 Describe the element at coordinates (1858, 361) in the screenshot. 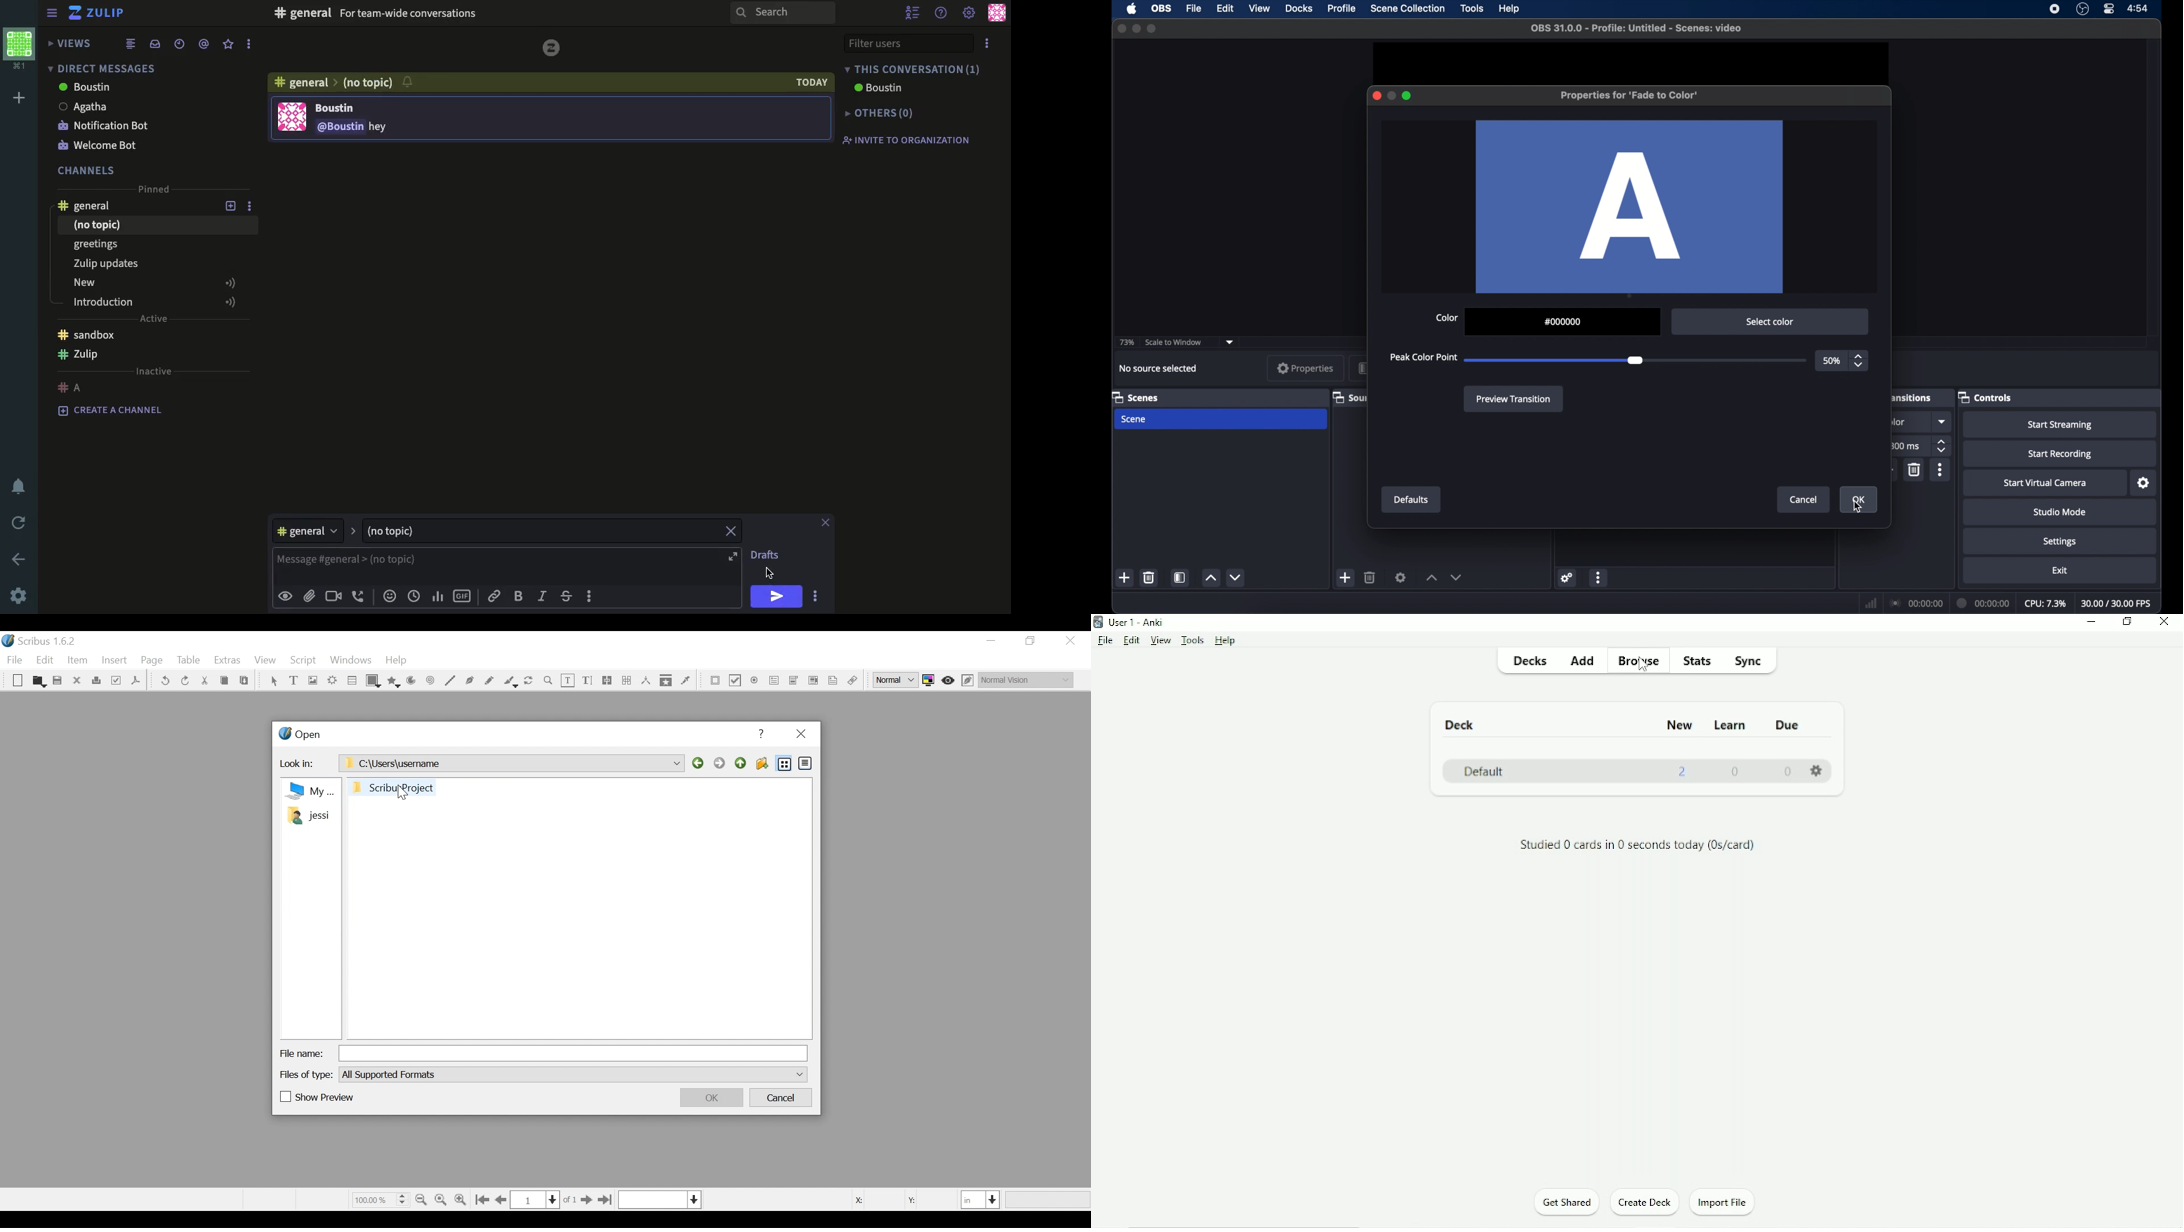

I see `stepper buttons` at that location.